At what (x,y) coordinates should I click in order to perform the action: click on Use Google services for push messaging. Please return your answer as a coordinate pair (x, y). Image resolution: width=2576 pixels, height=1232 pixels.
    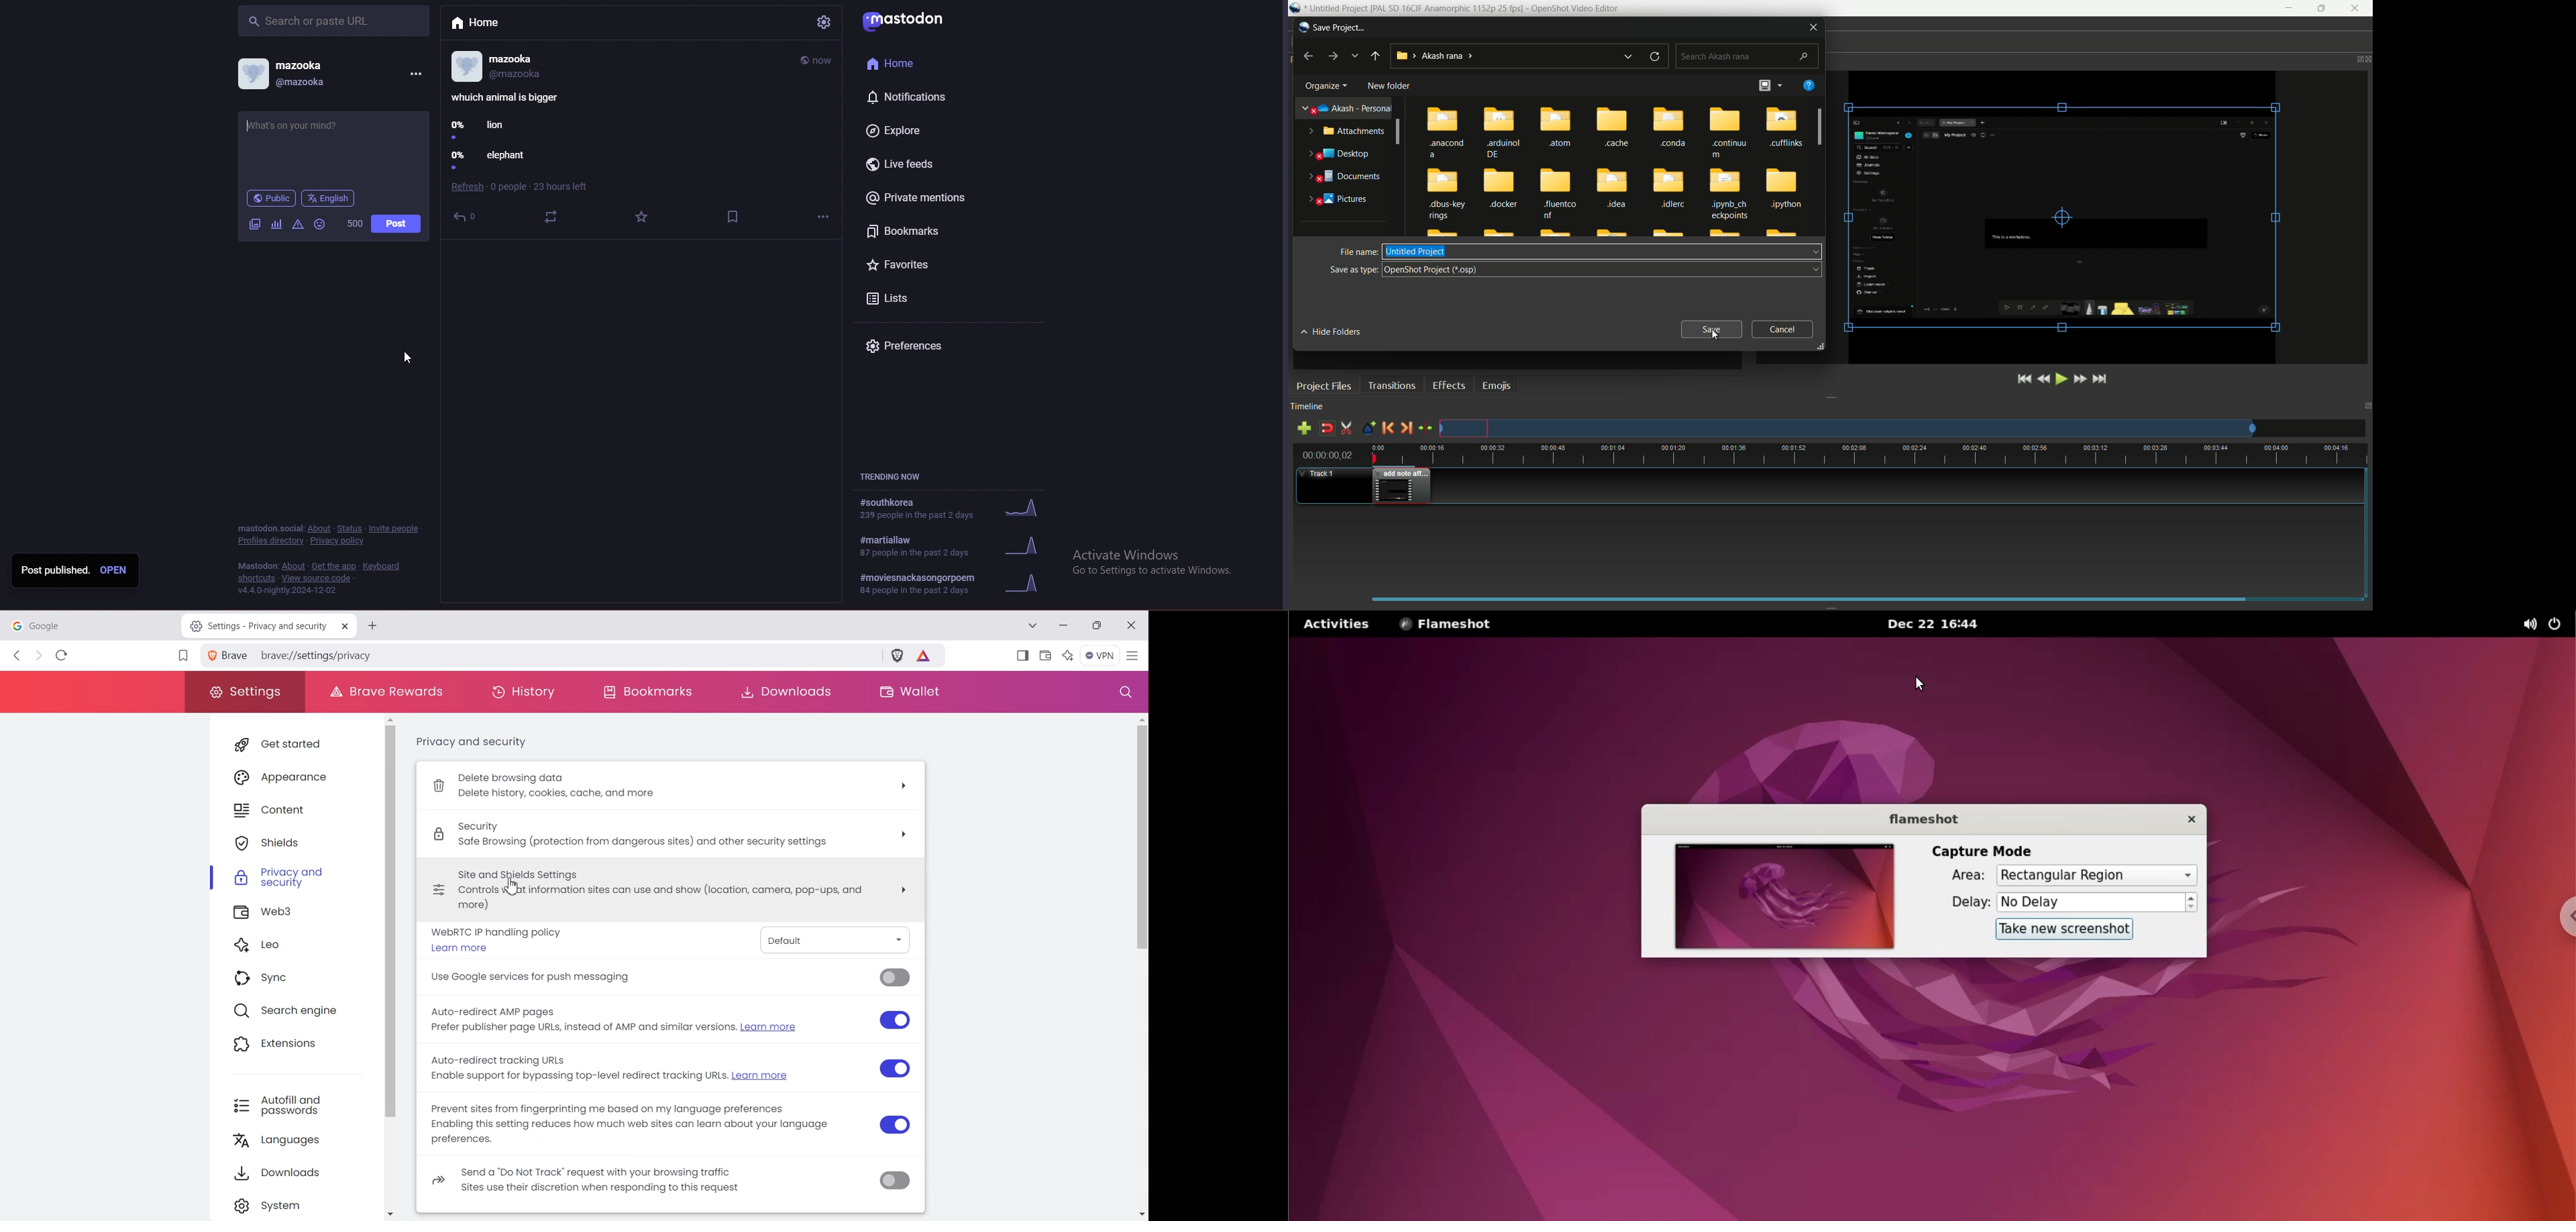
    Looking at the image, I should click on (533, 978).